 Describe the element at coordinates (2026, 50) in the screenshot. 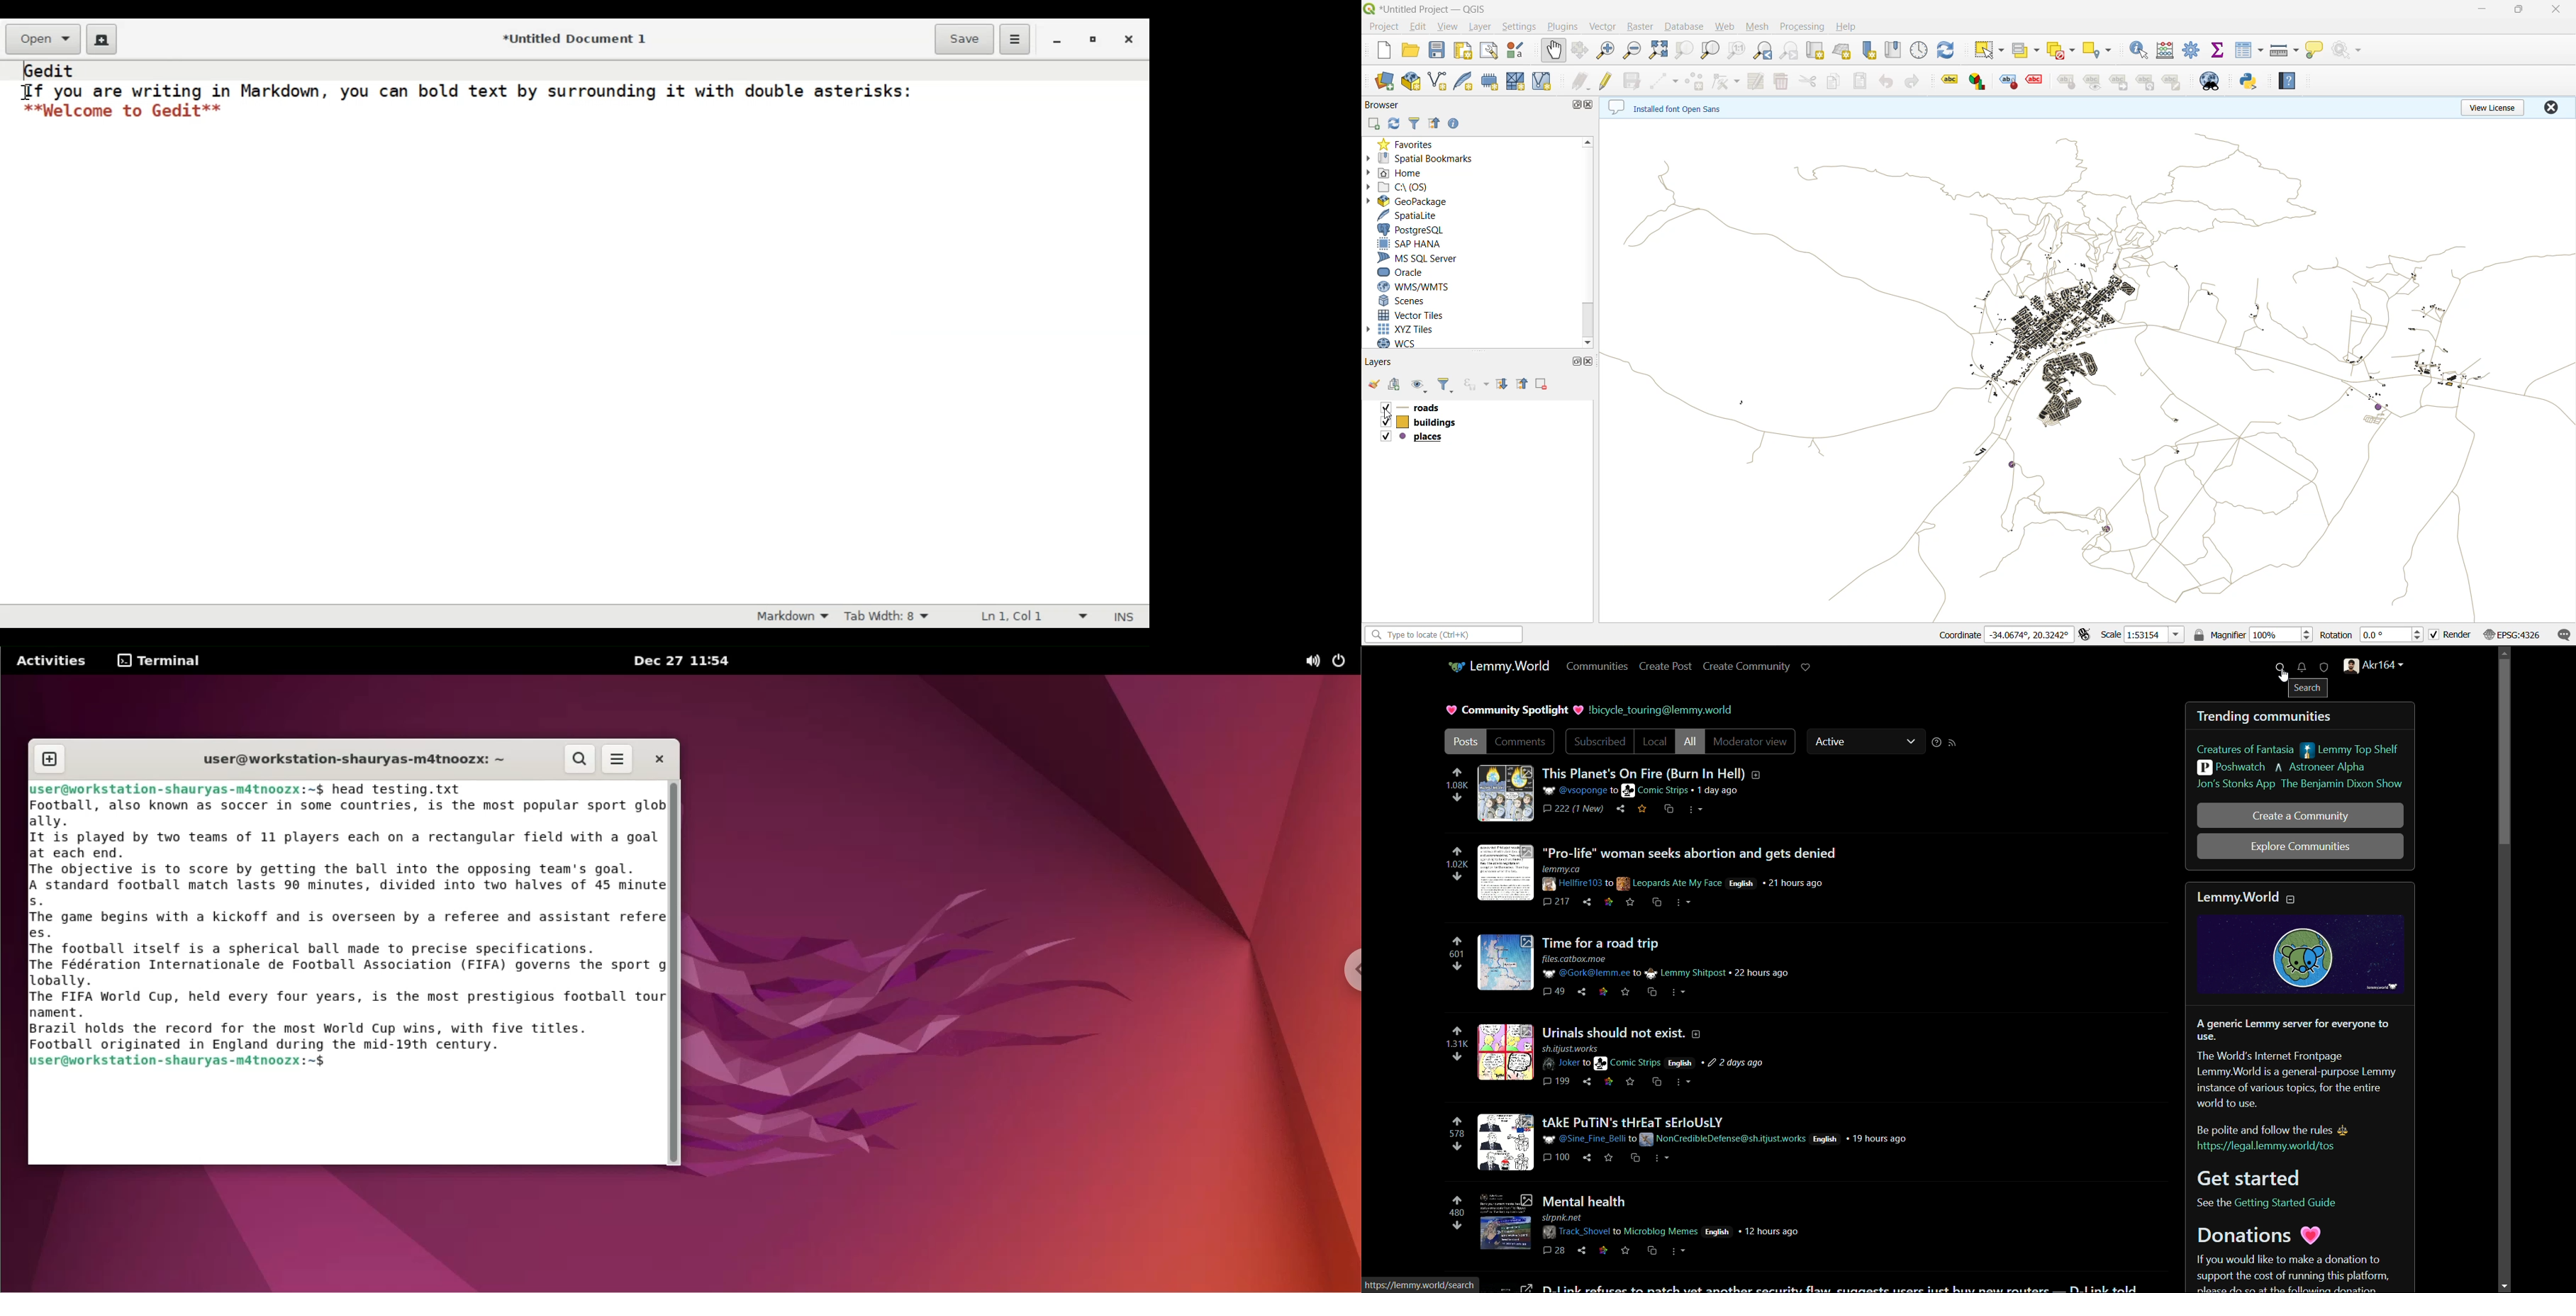

I see `select value` at that location.